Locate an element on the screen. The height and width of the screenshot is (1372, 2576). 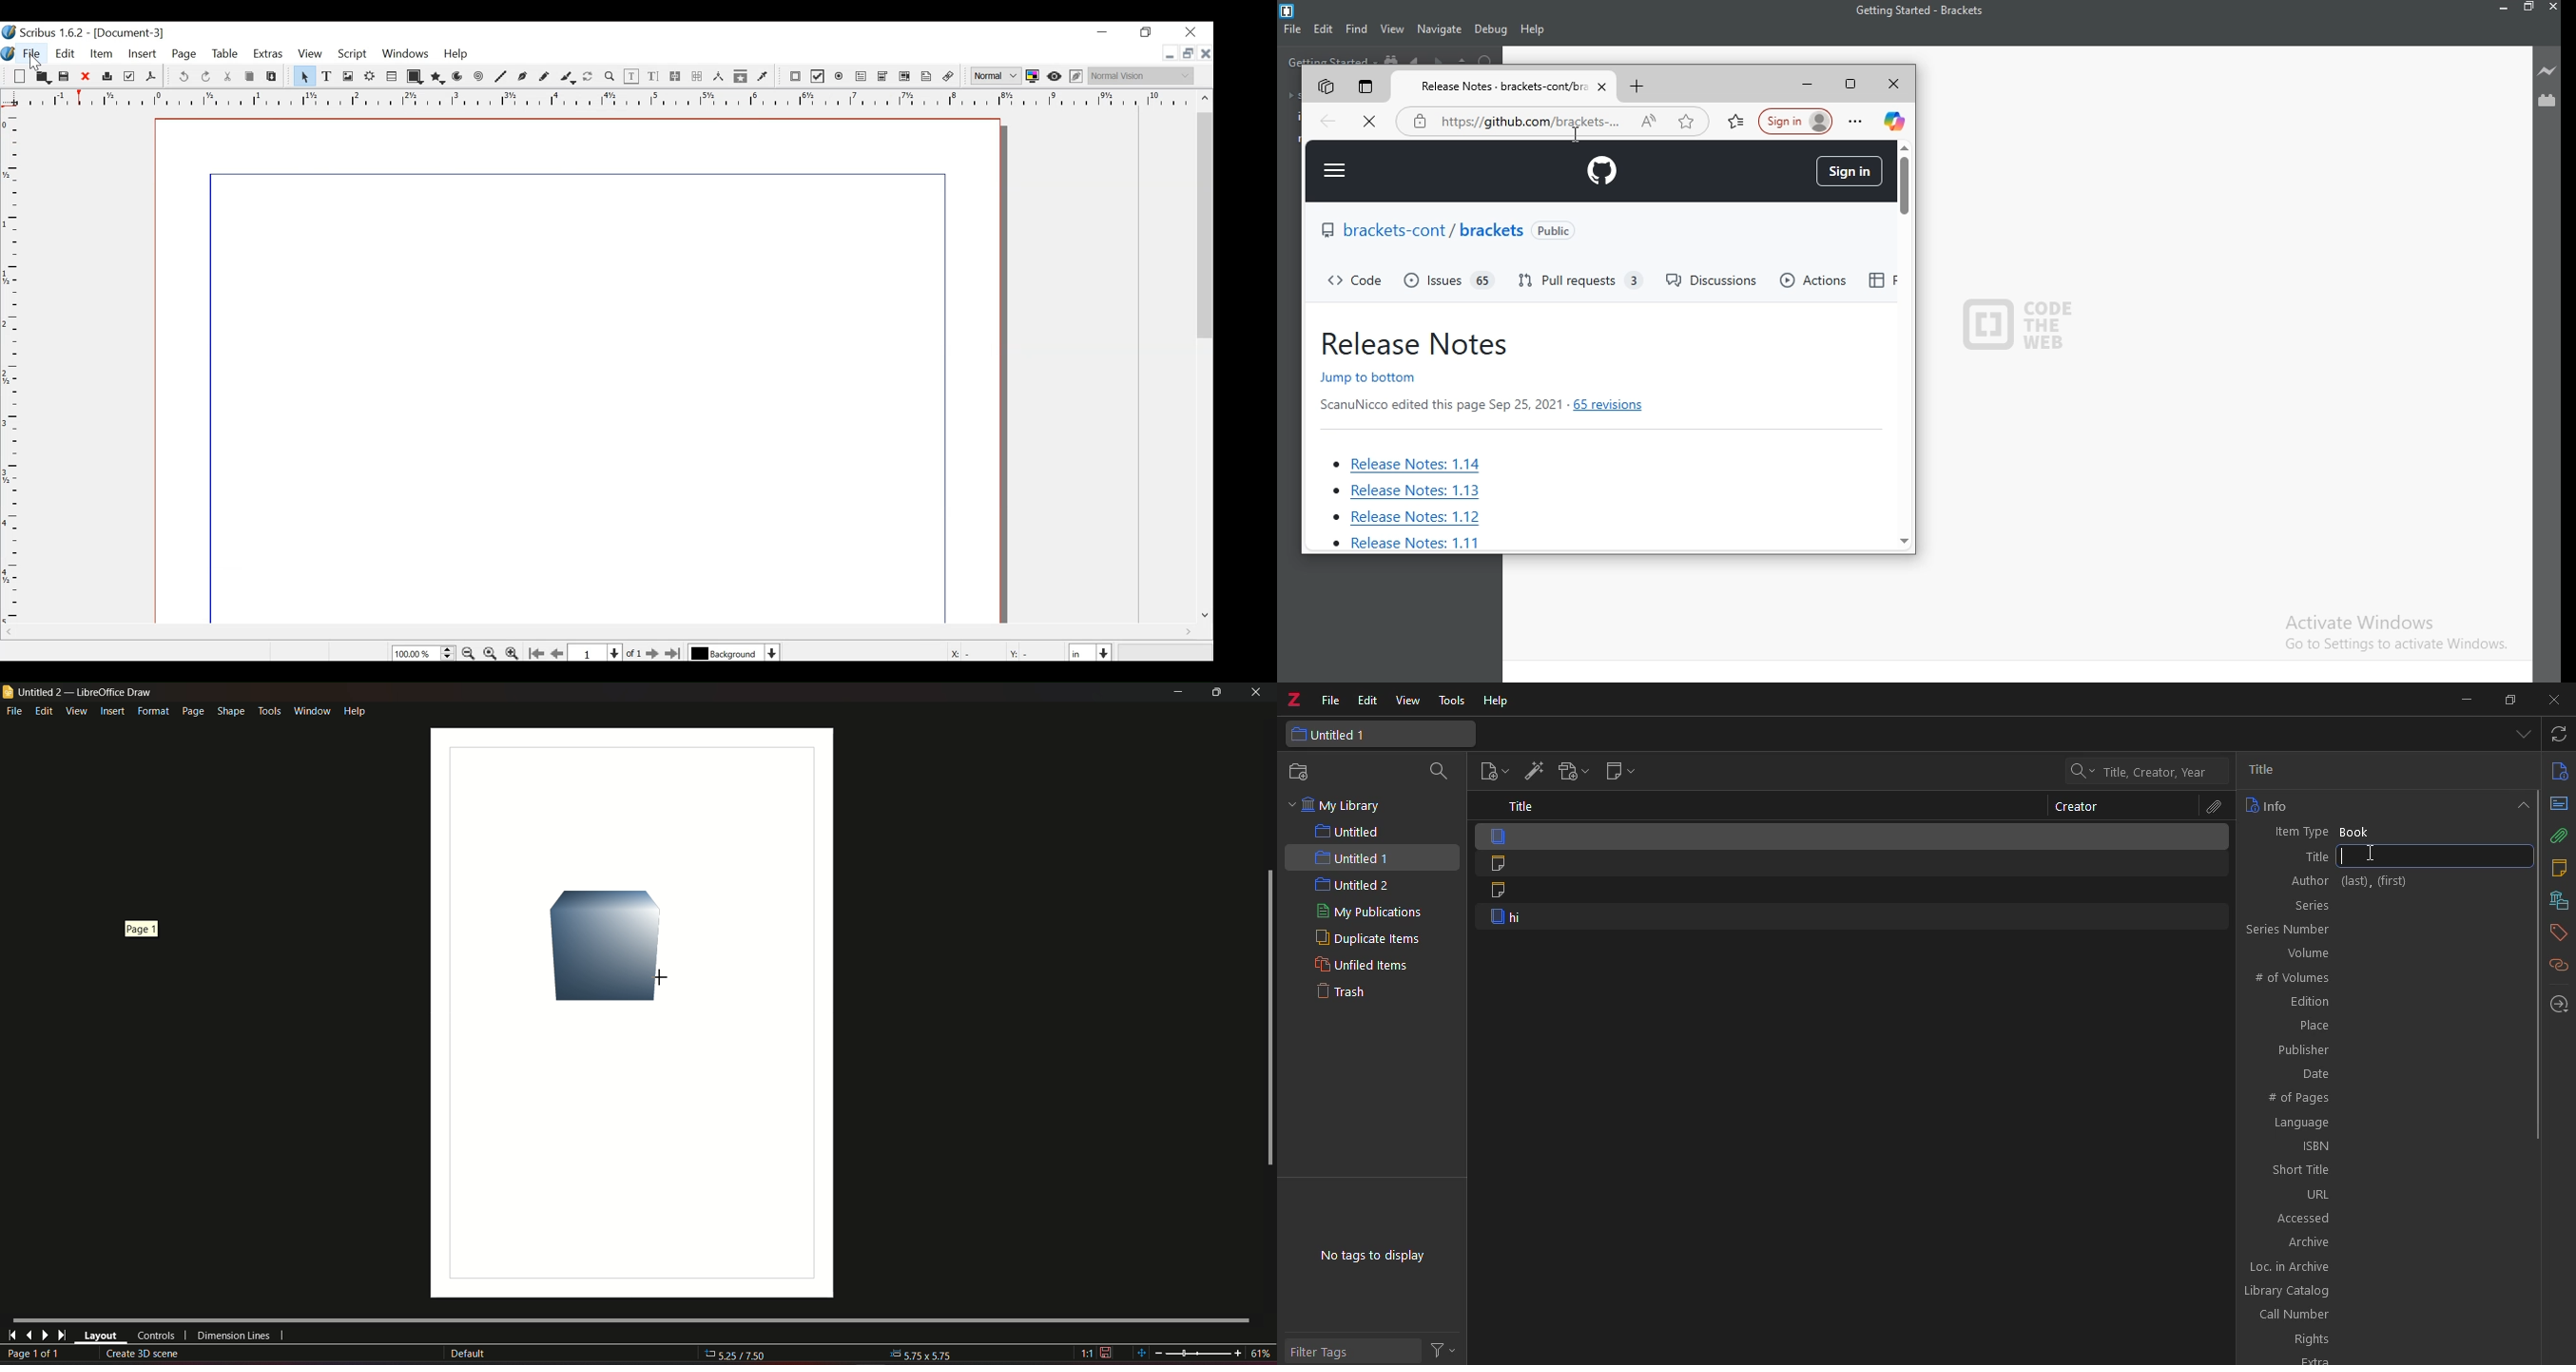
publisher is located at coordinates (2384, 1050).